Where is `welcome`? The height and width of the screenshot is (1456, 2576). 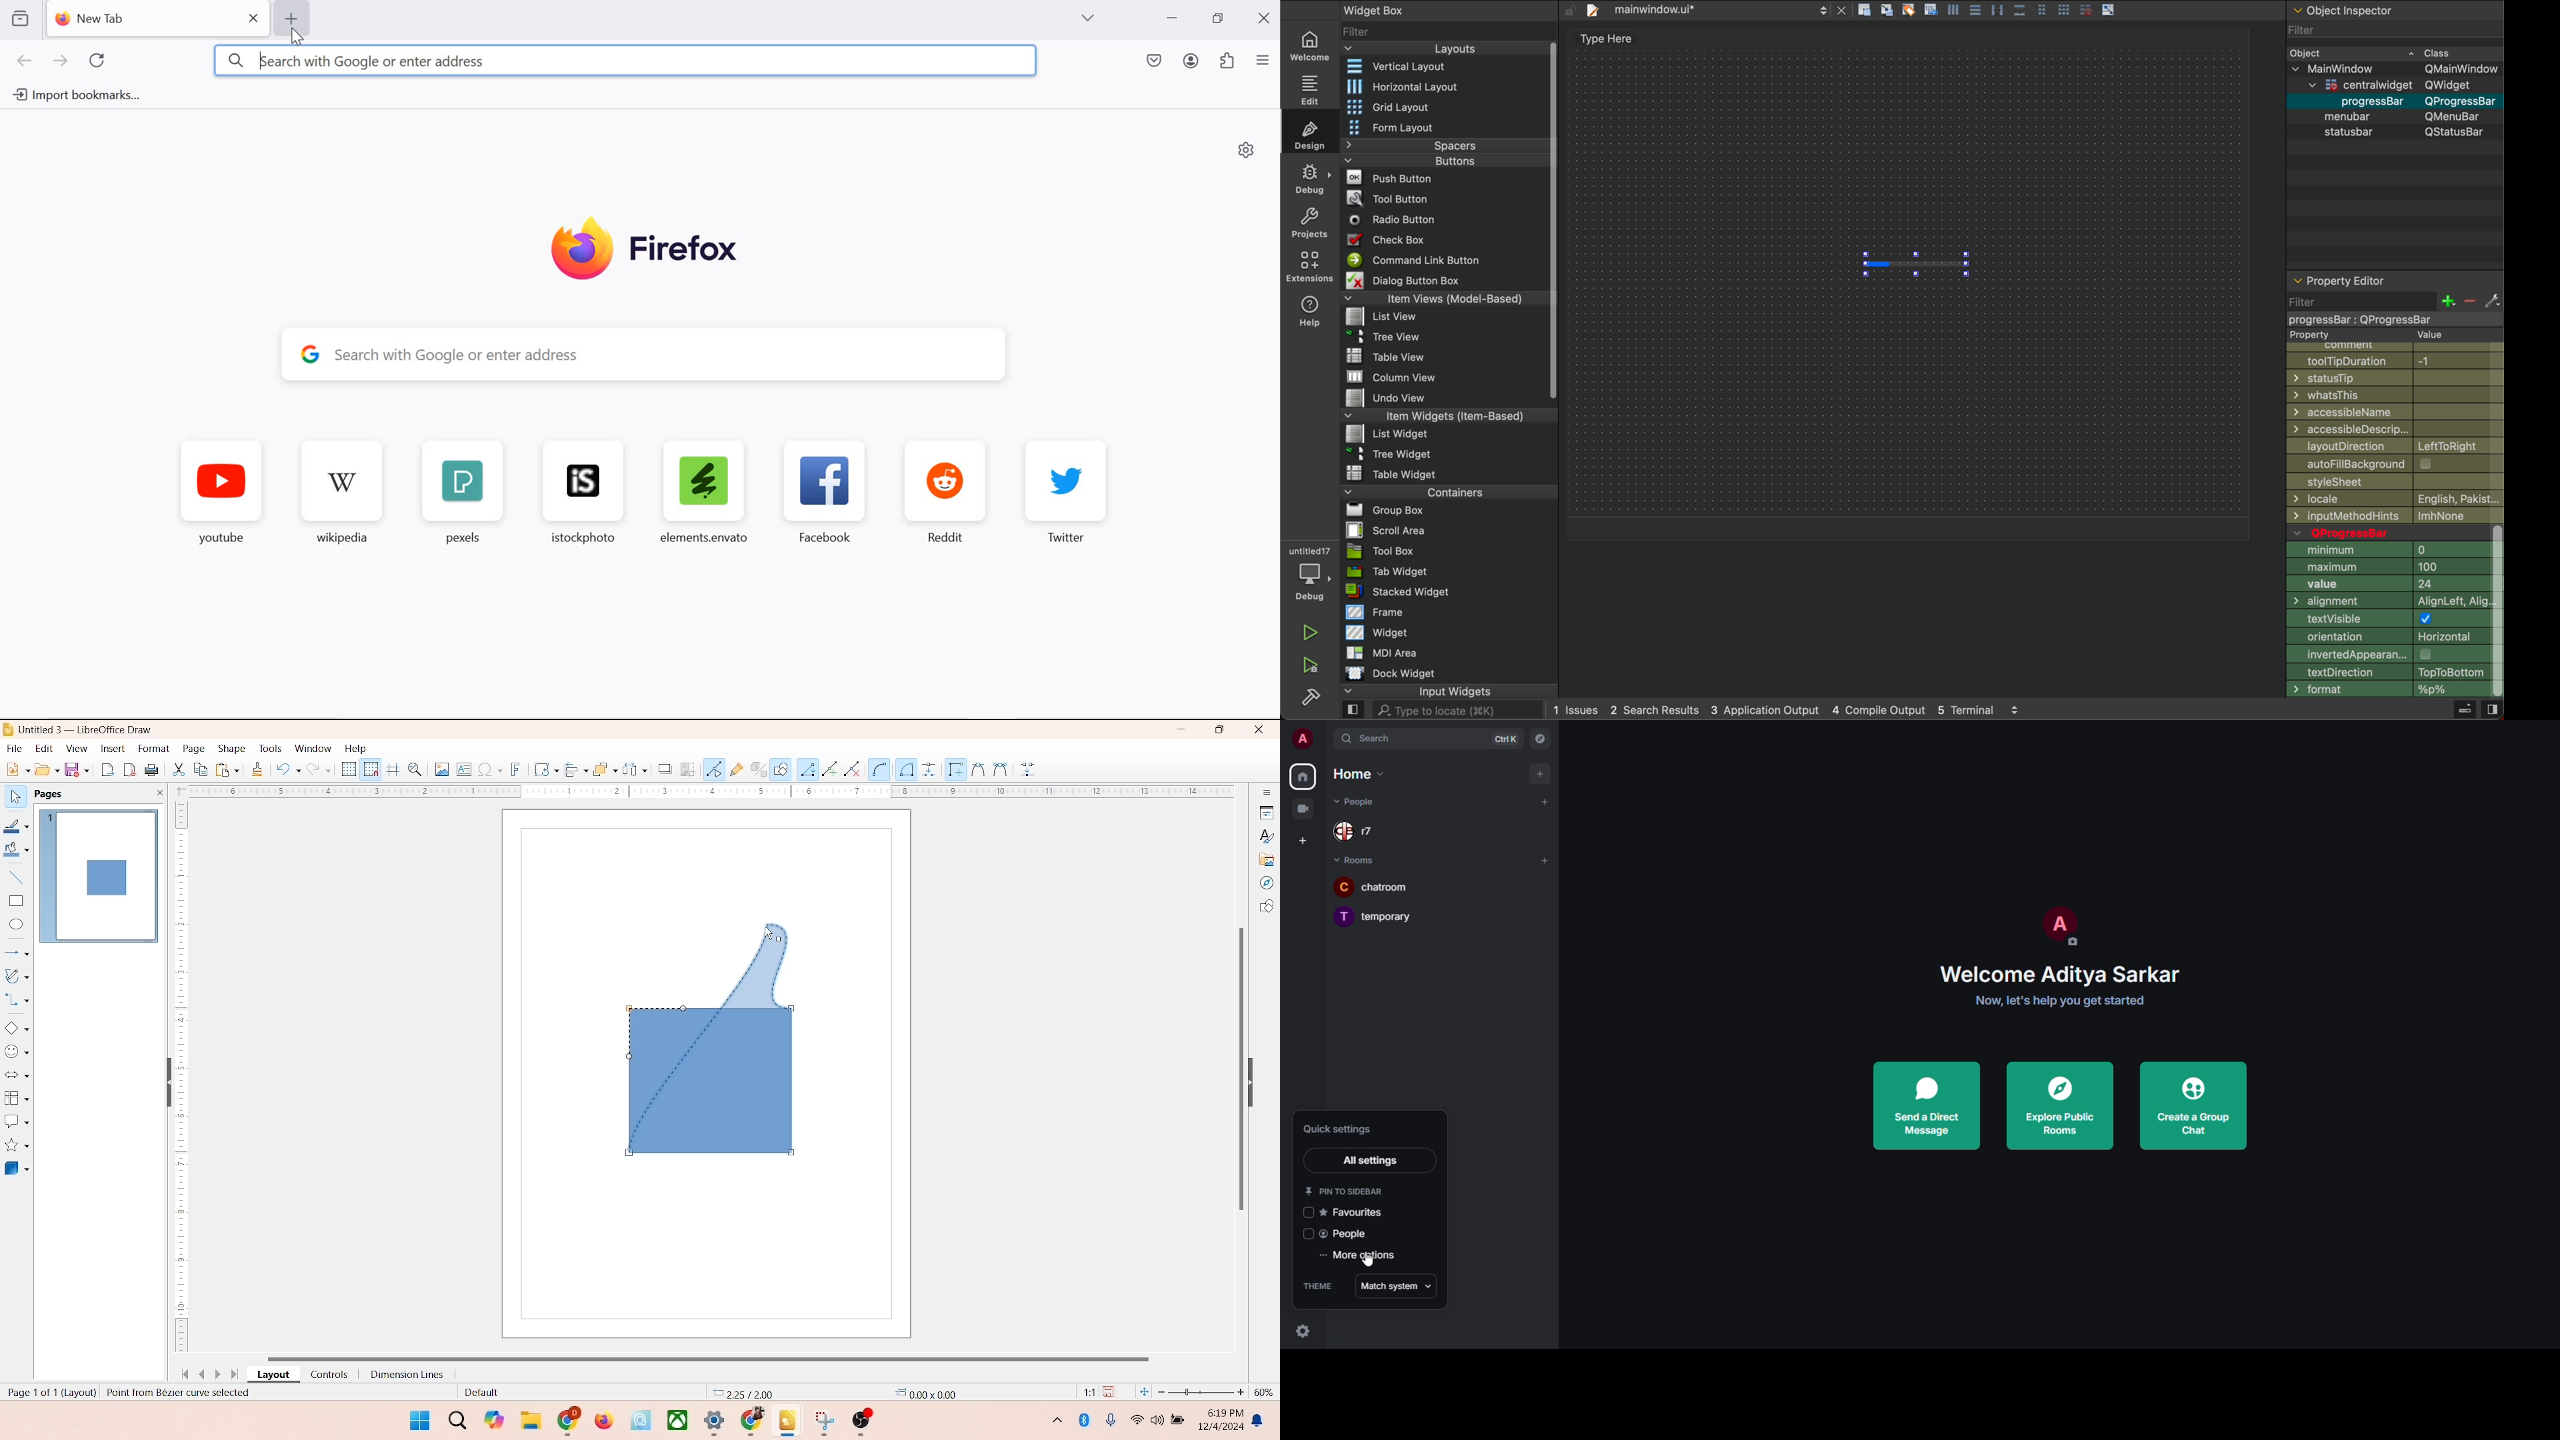
welcome is located at coordinates (2060, 976).